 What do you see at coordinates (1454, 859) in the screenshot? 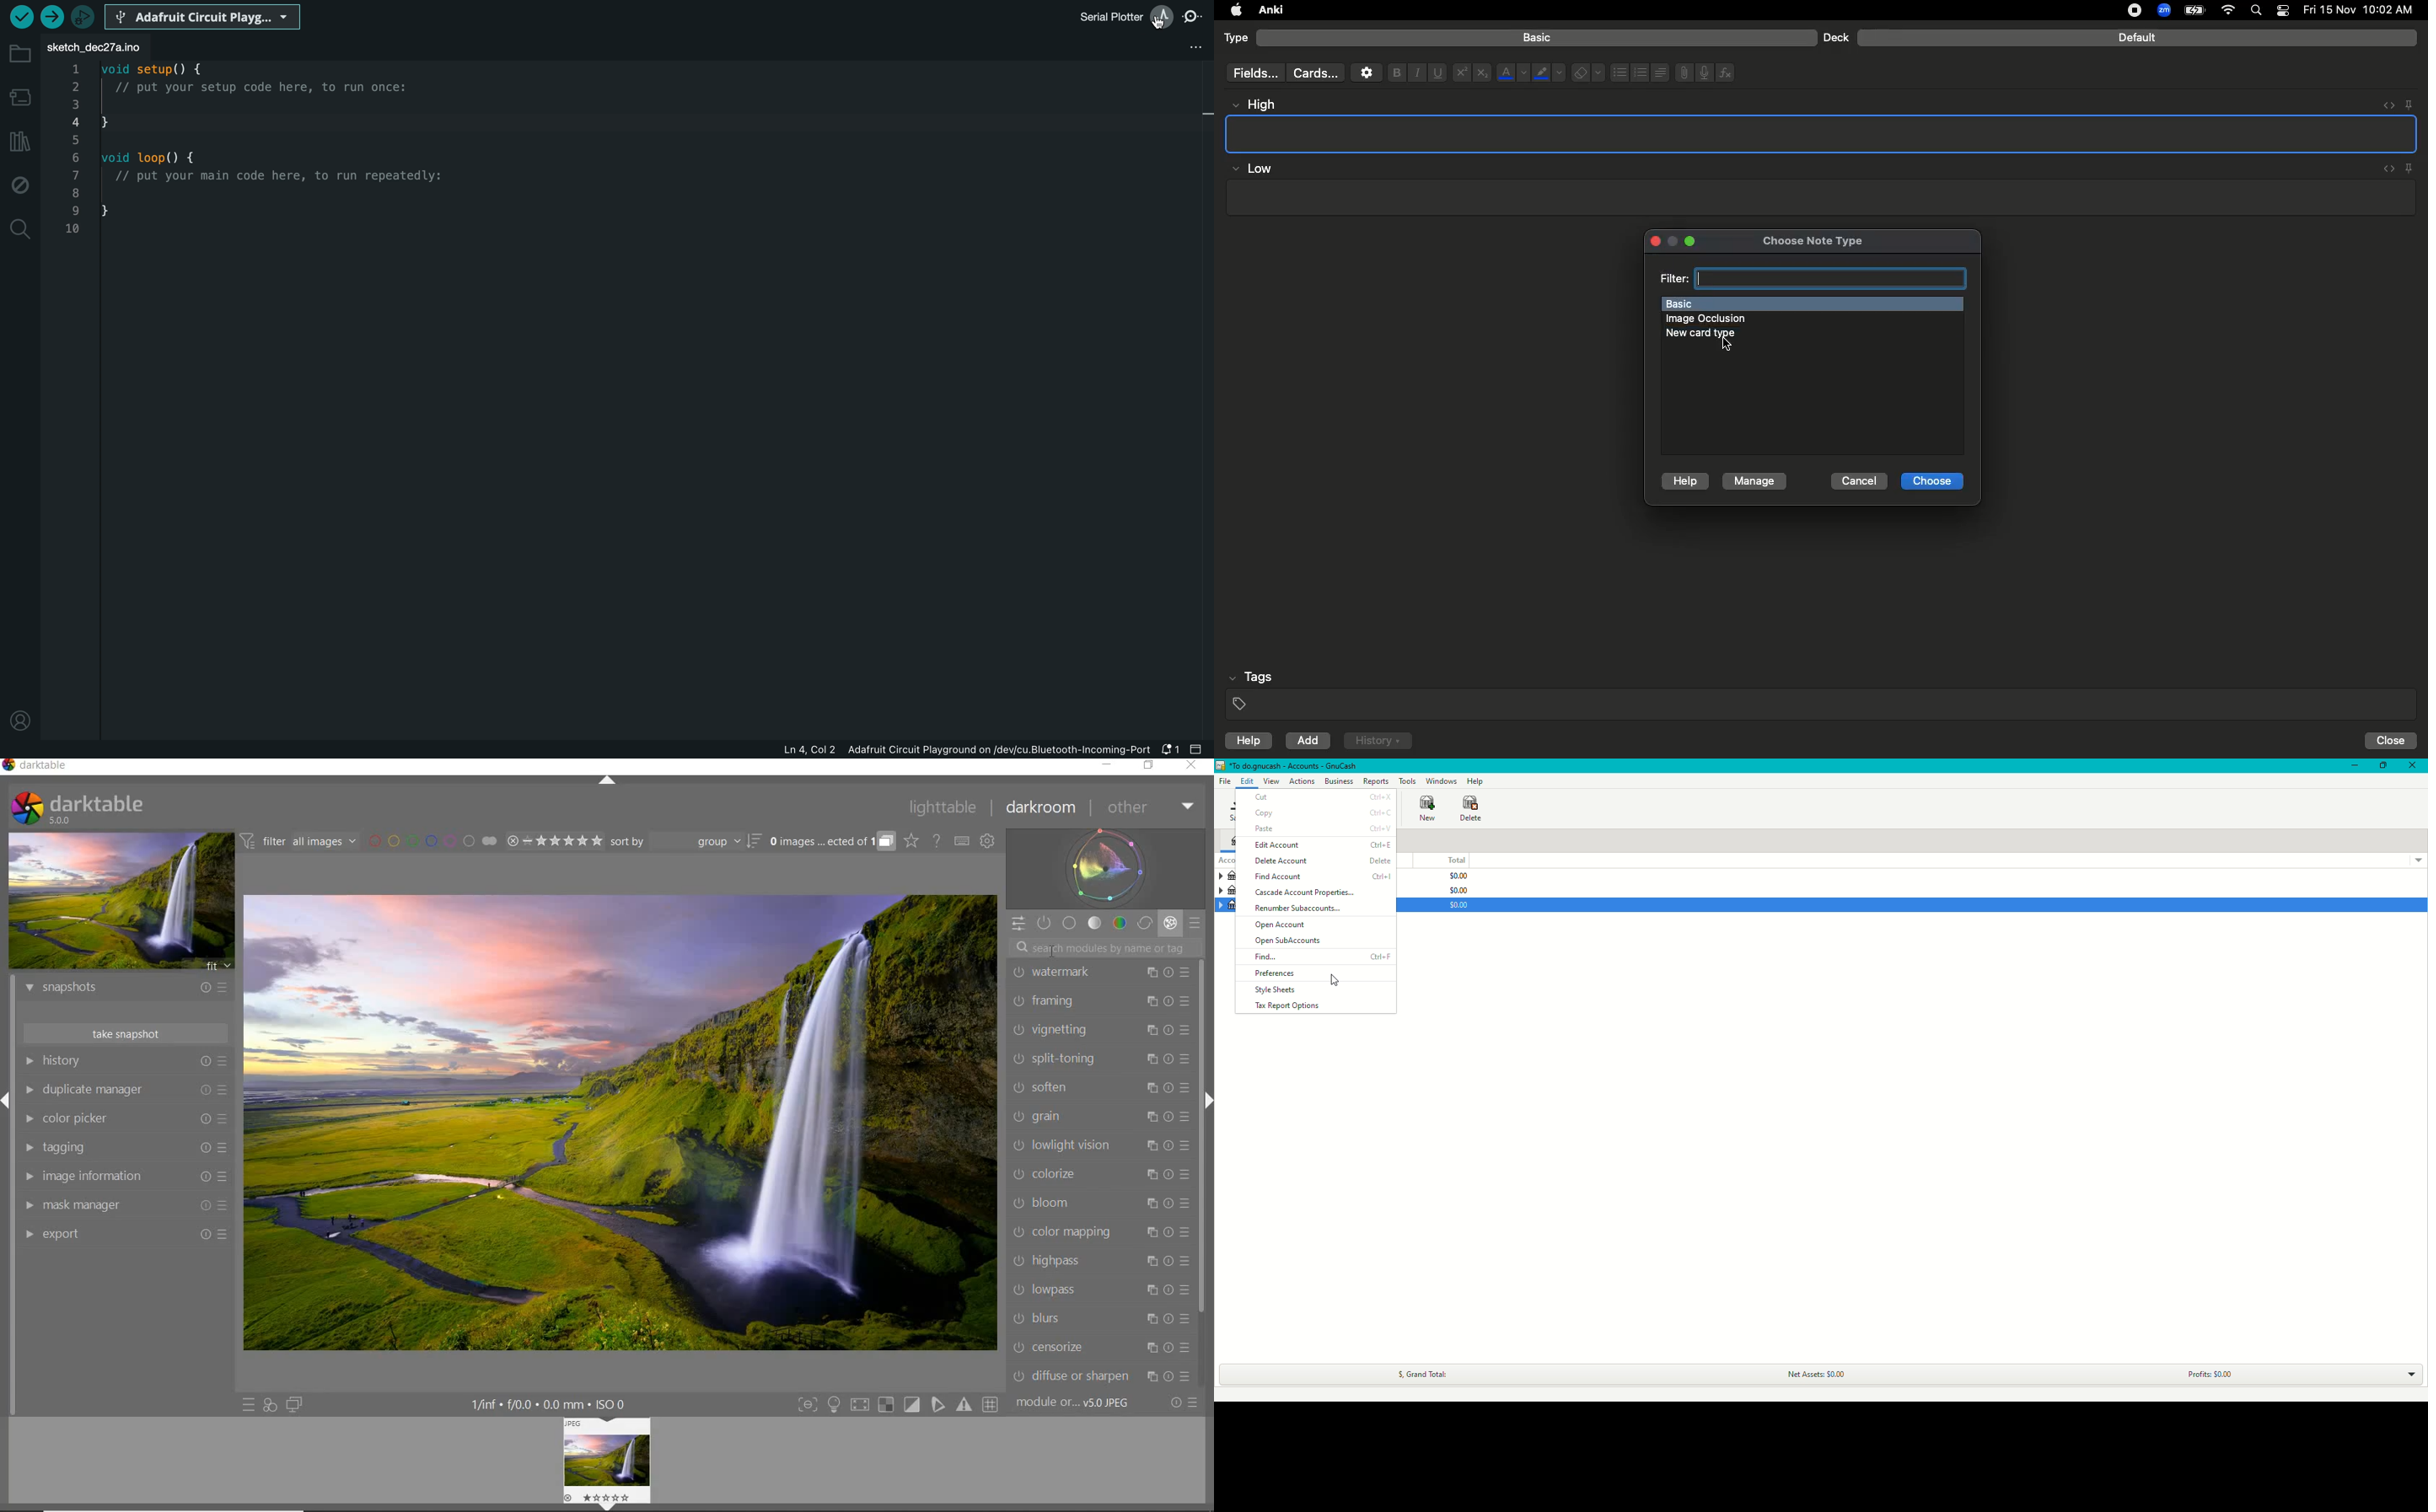
I see `Total` at bounding box center [1454, 859].